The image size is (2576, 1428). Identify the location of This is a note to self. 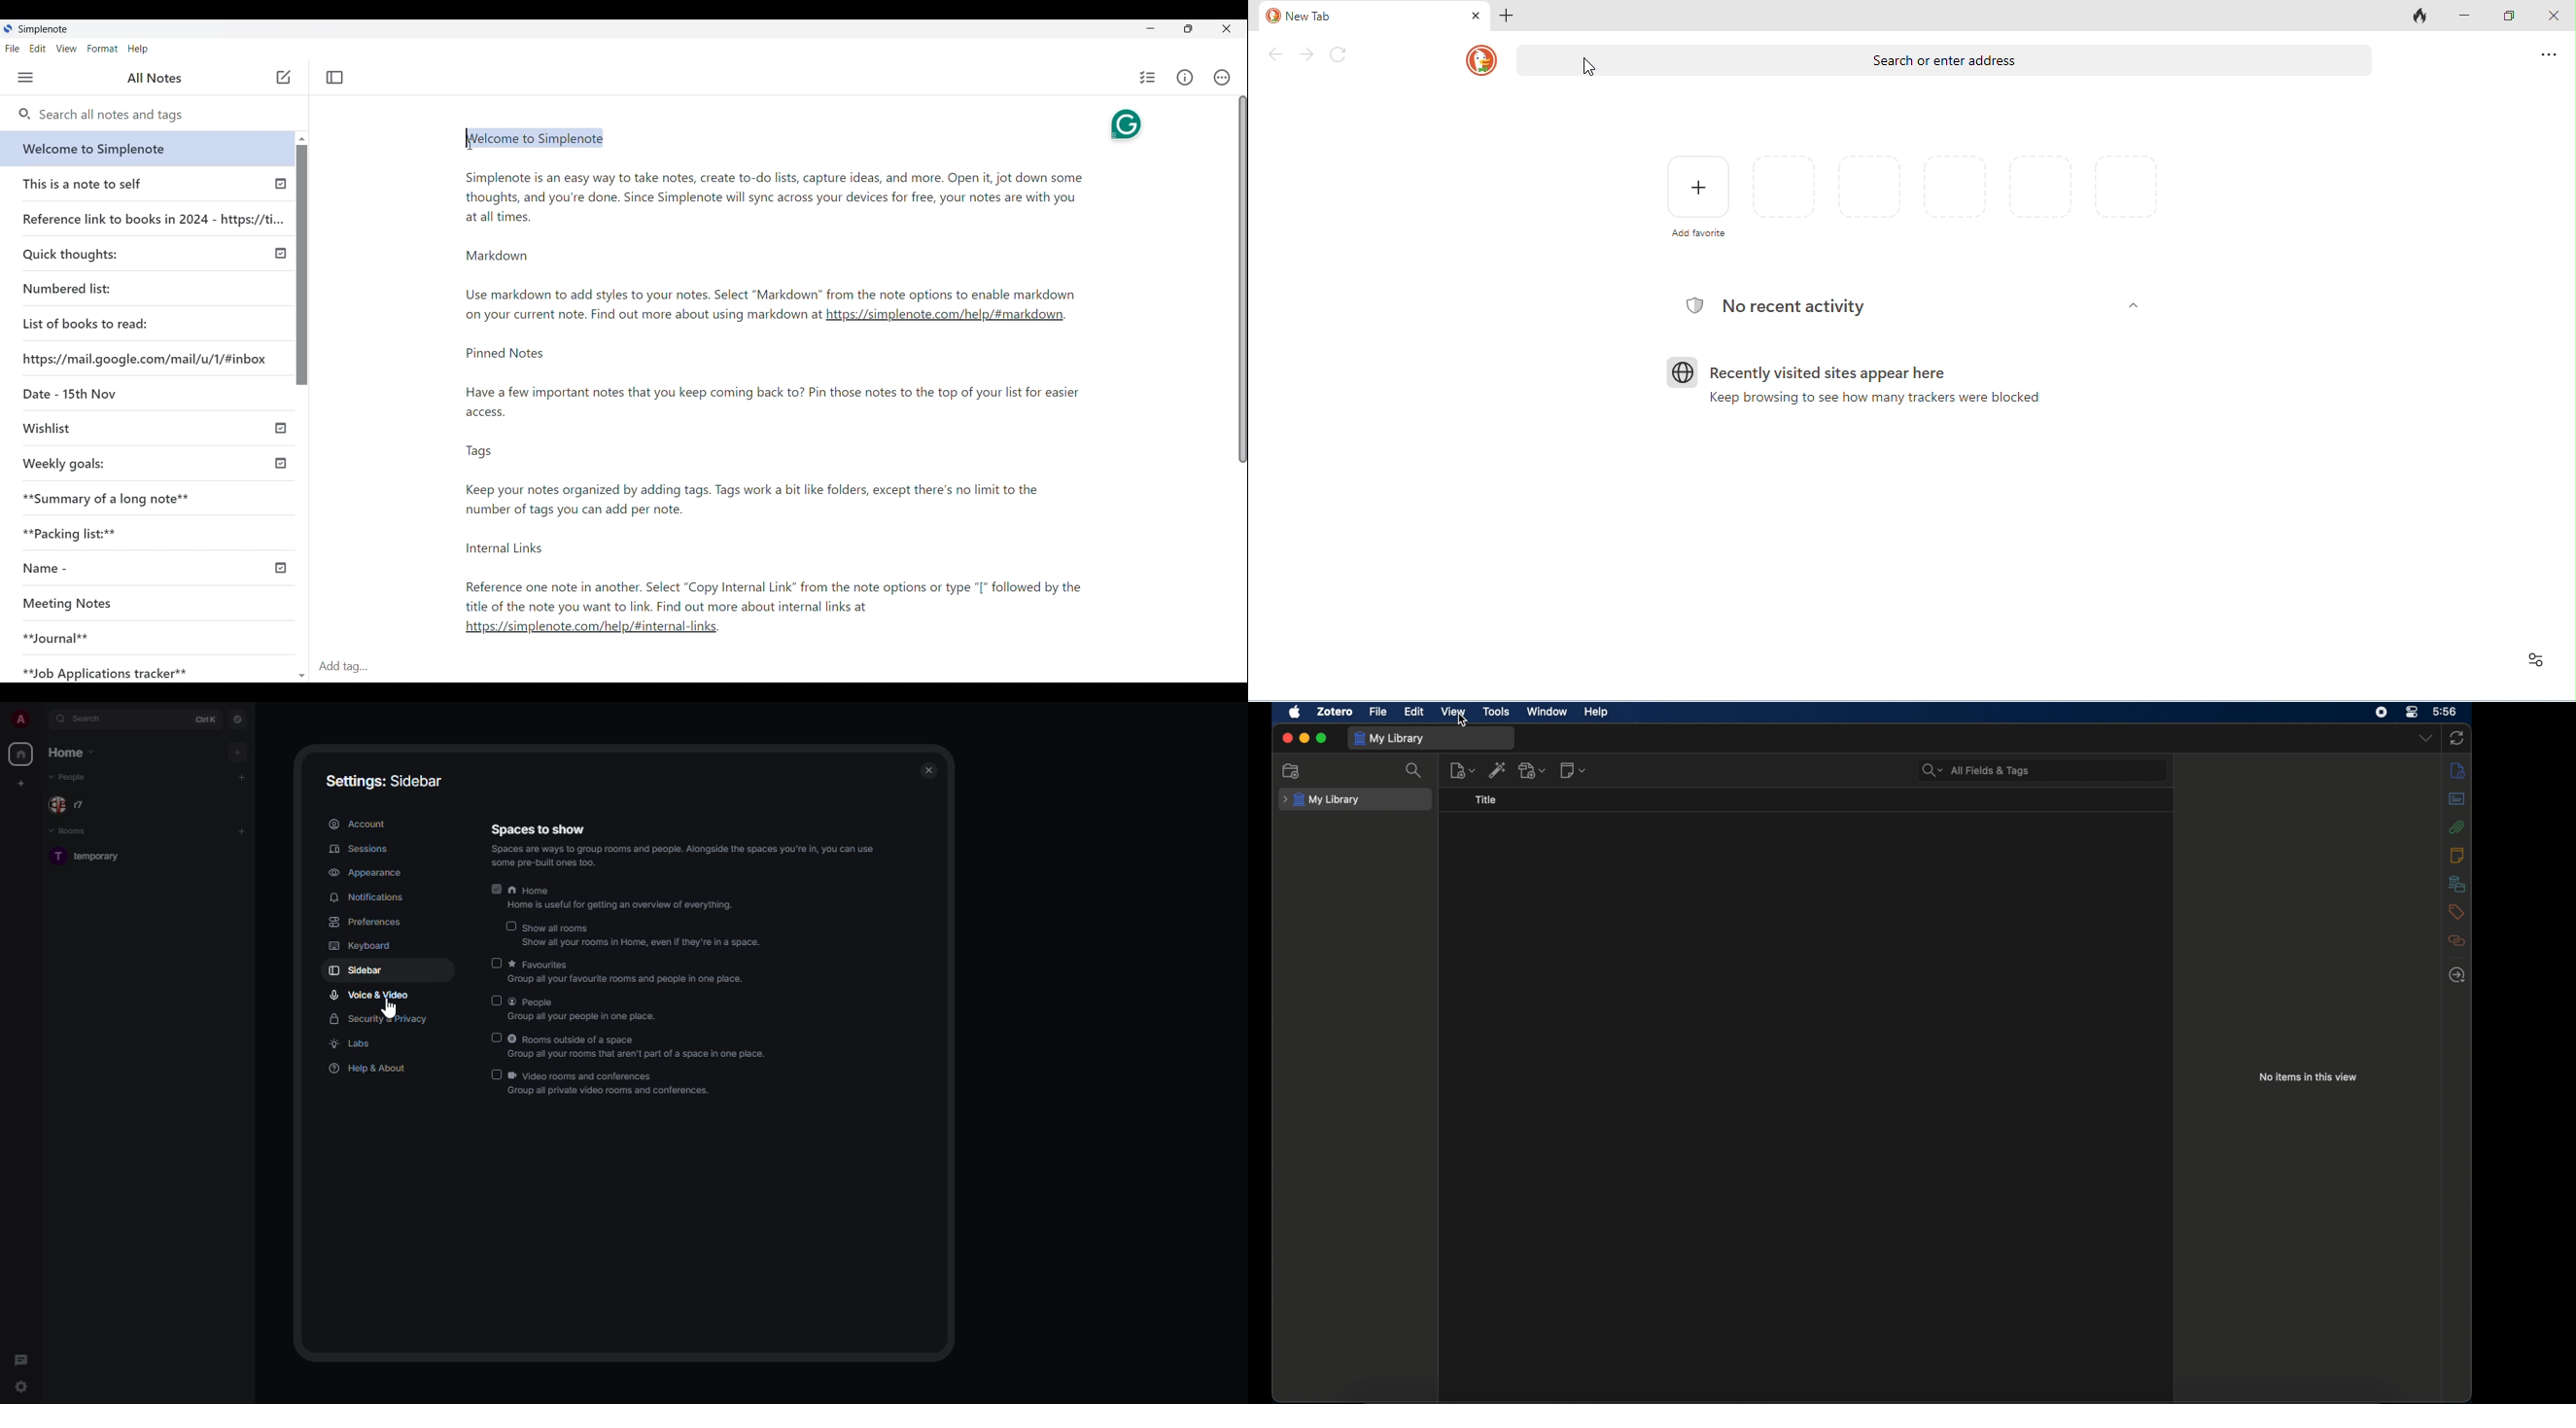
(83, 183).